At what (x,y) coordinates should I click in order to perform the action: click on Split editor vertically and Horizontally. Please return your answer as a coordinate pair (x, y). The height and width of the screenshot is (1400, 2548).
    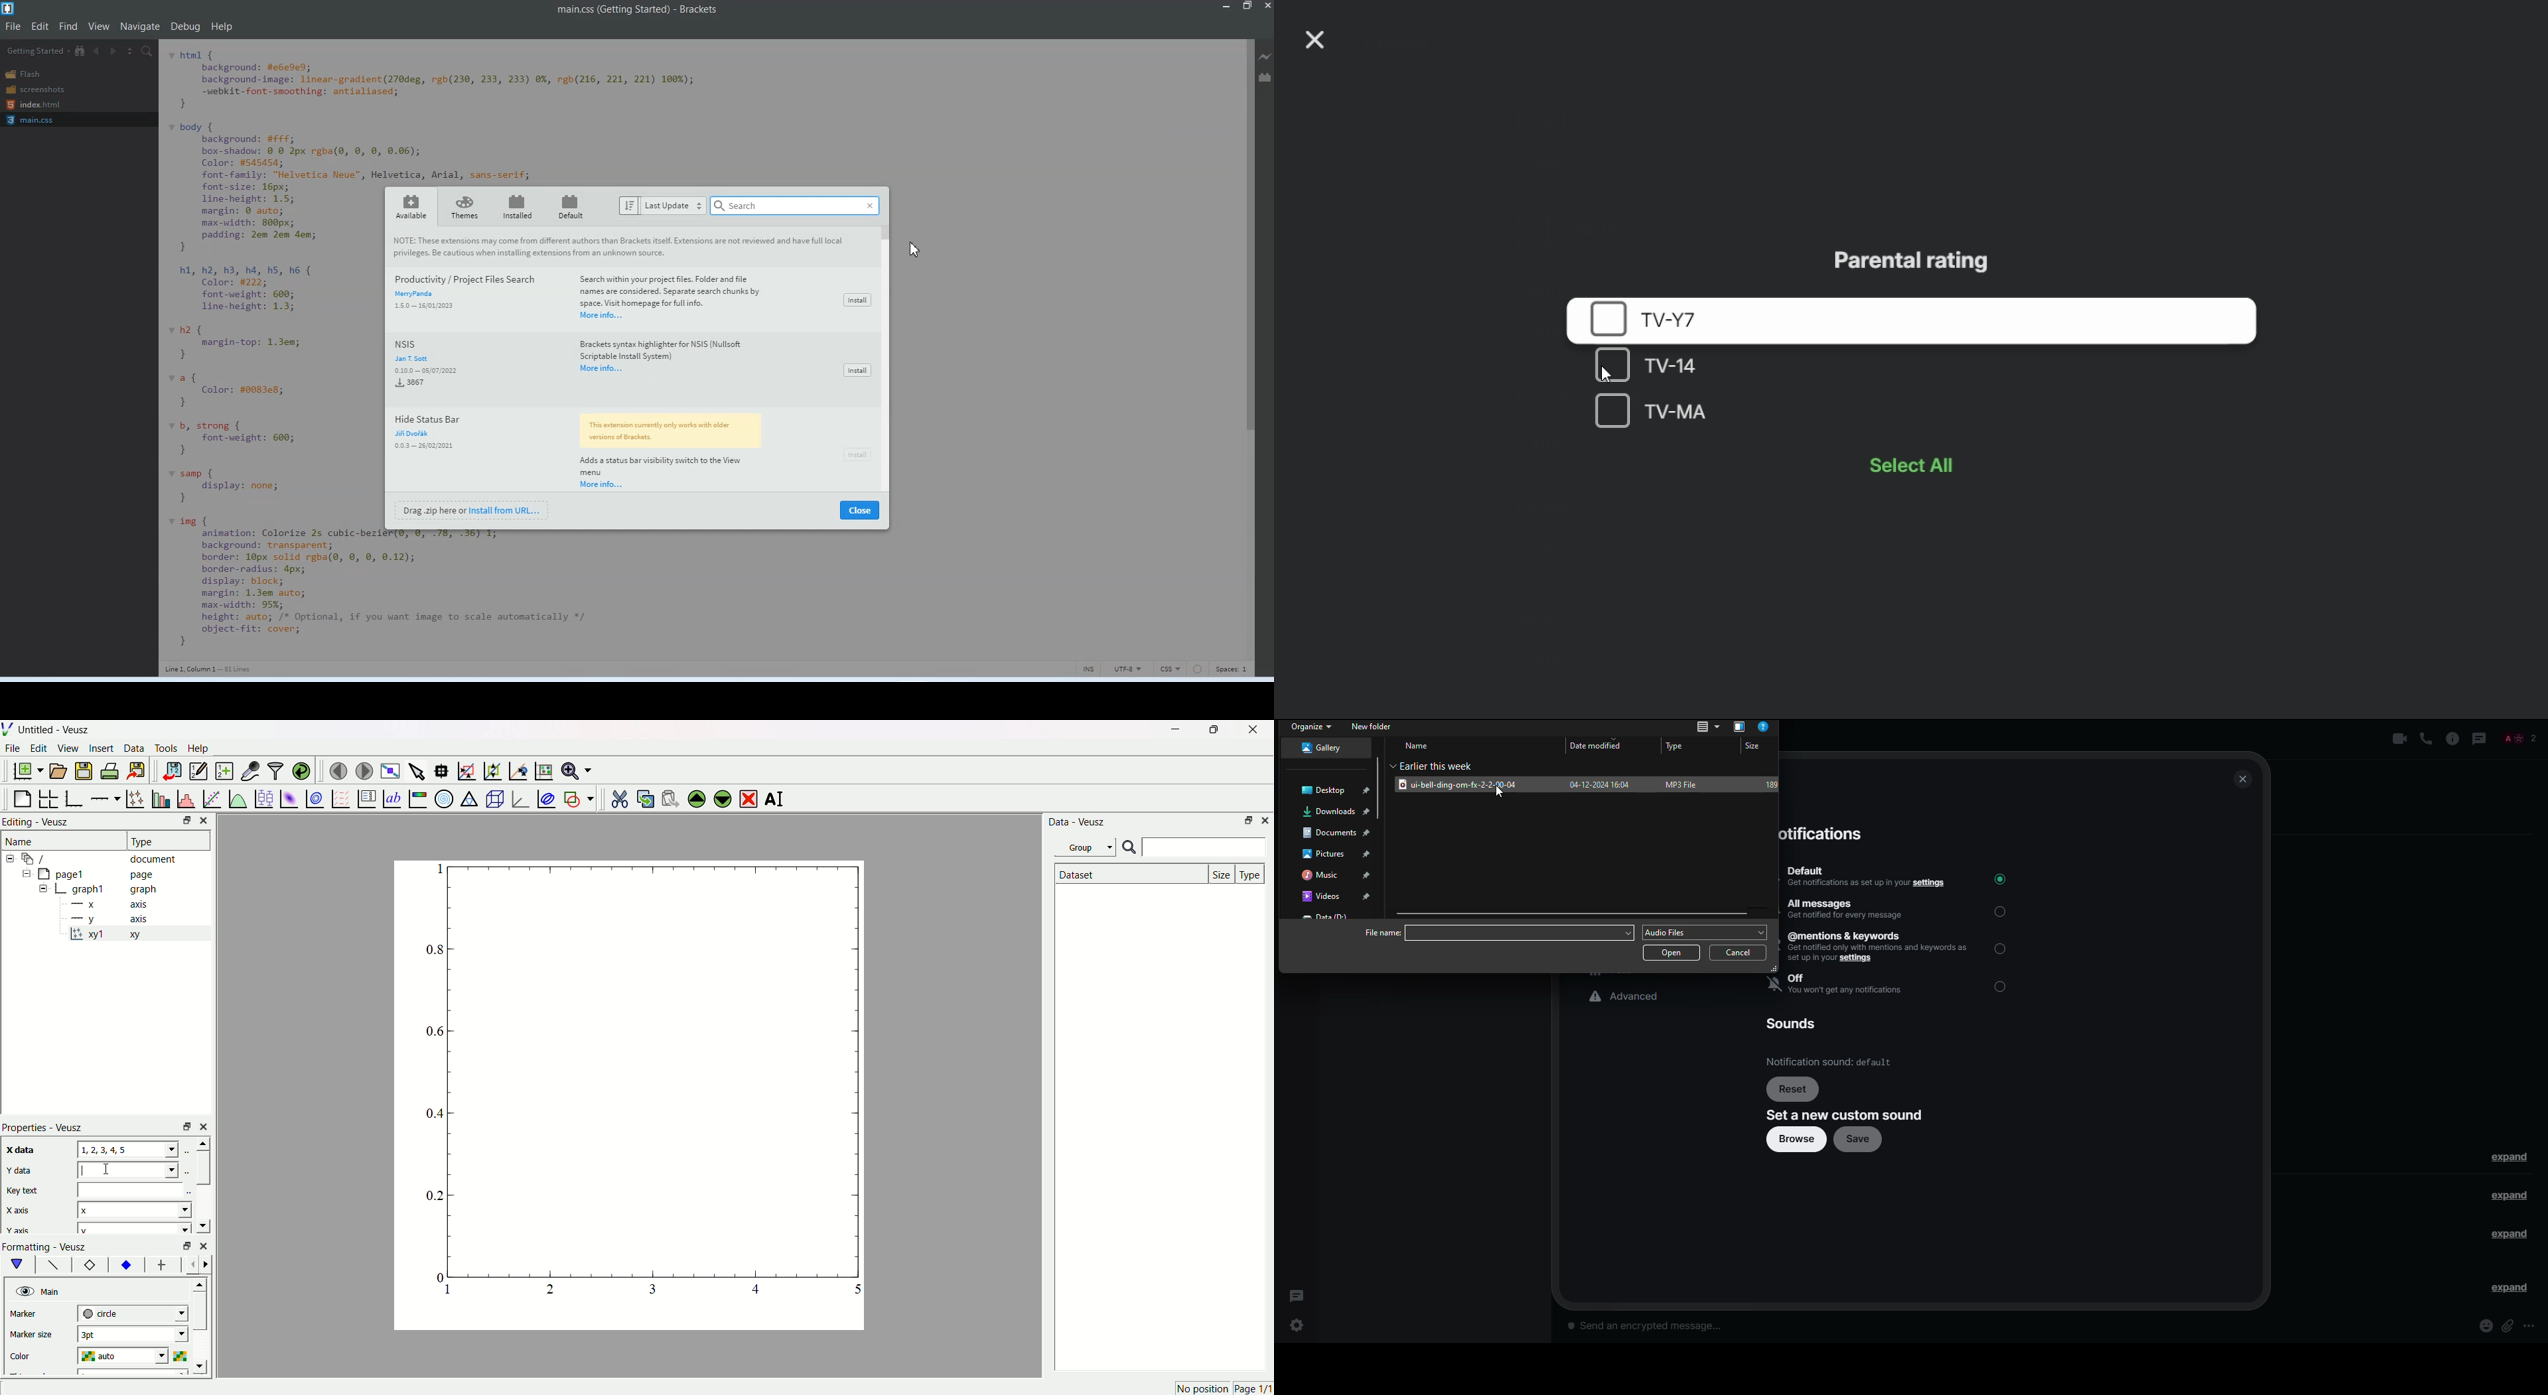
    Looking at the image, I should click on (130, 50).